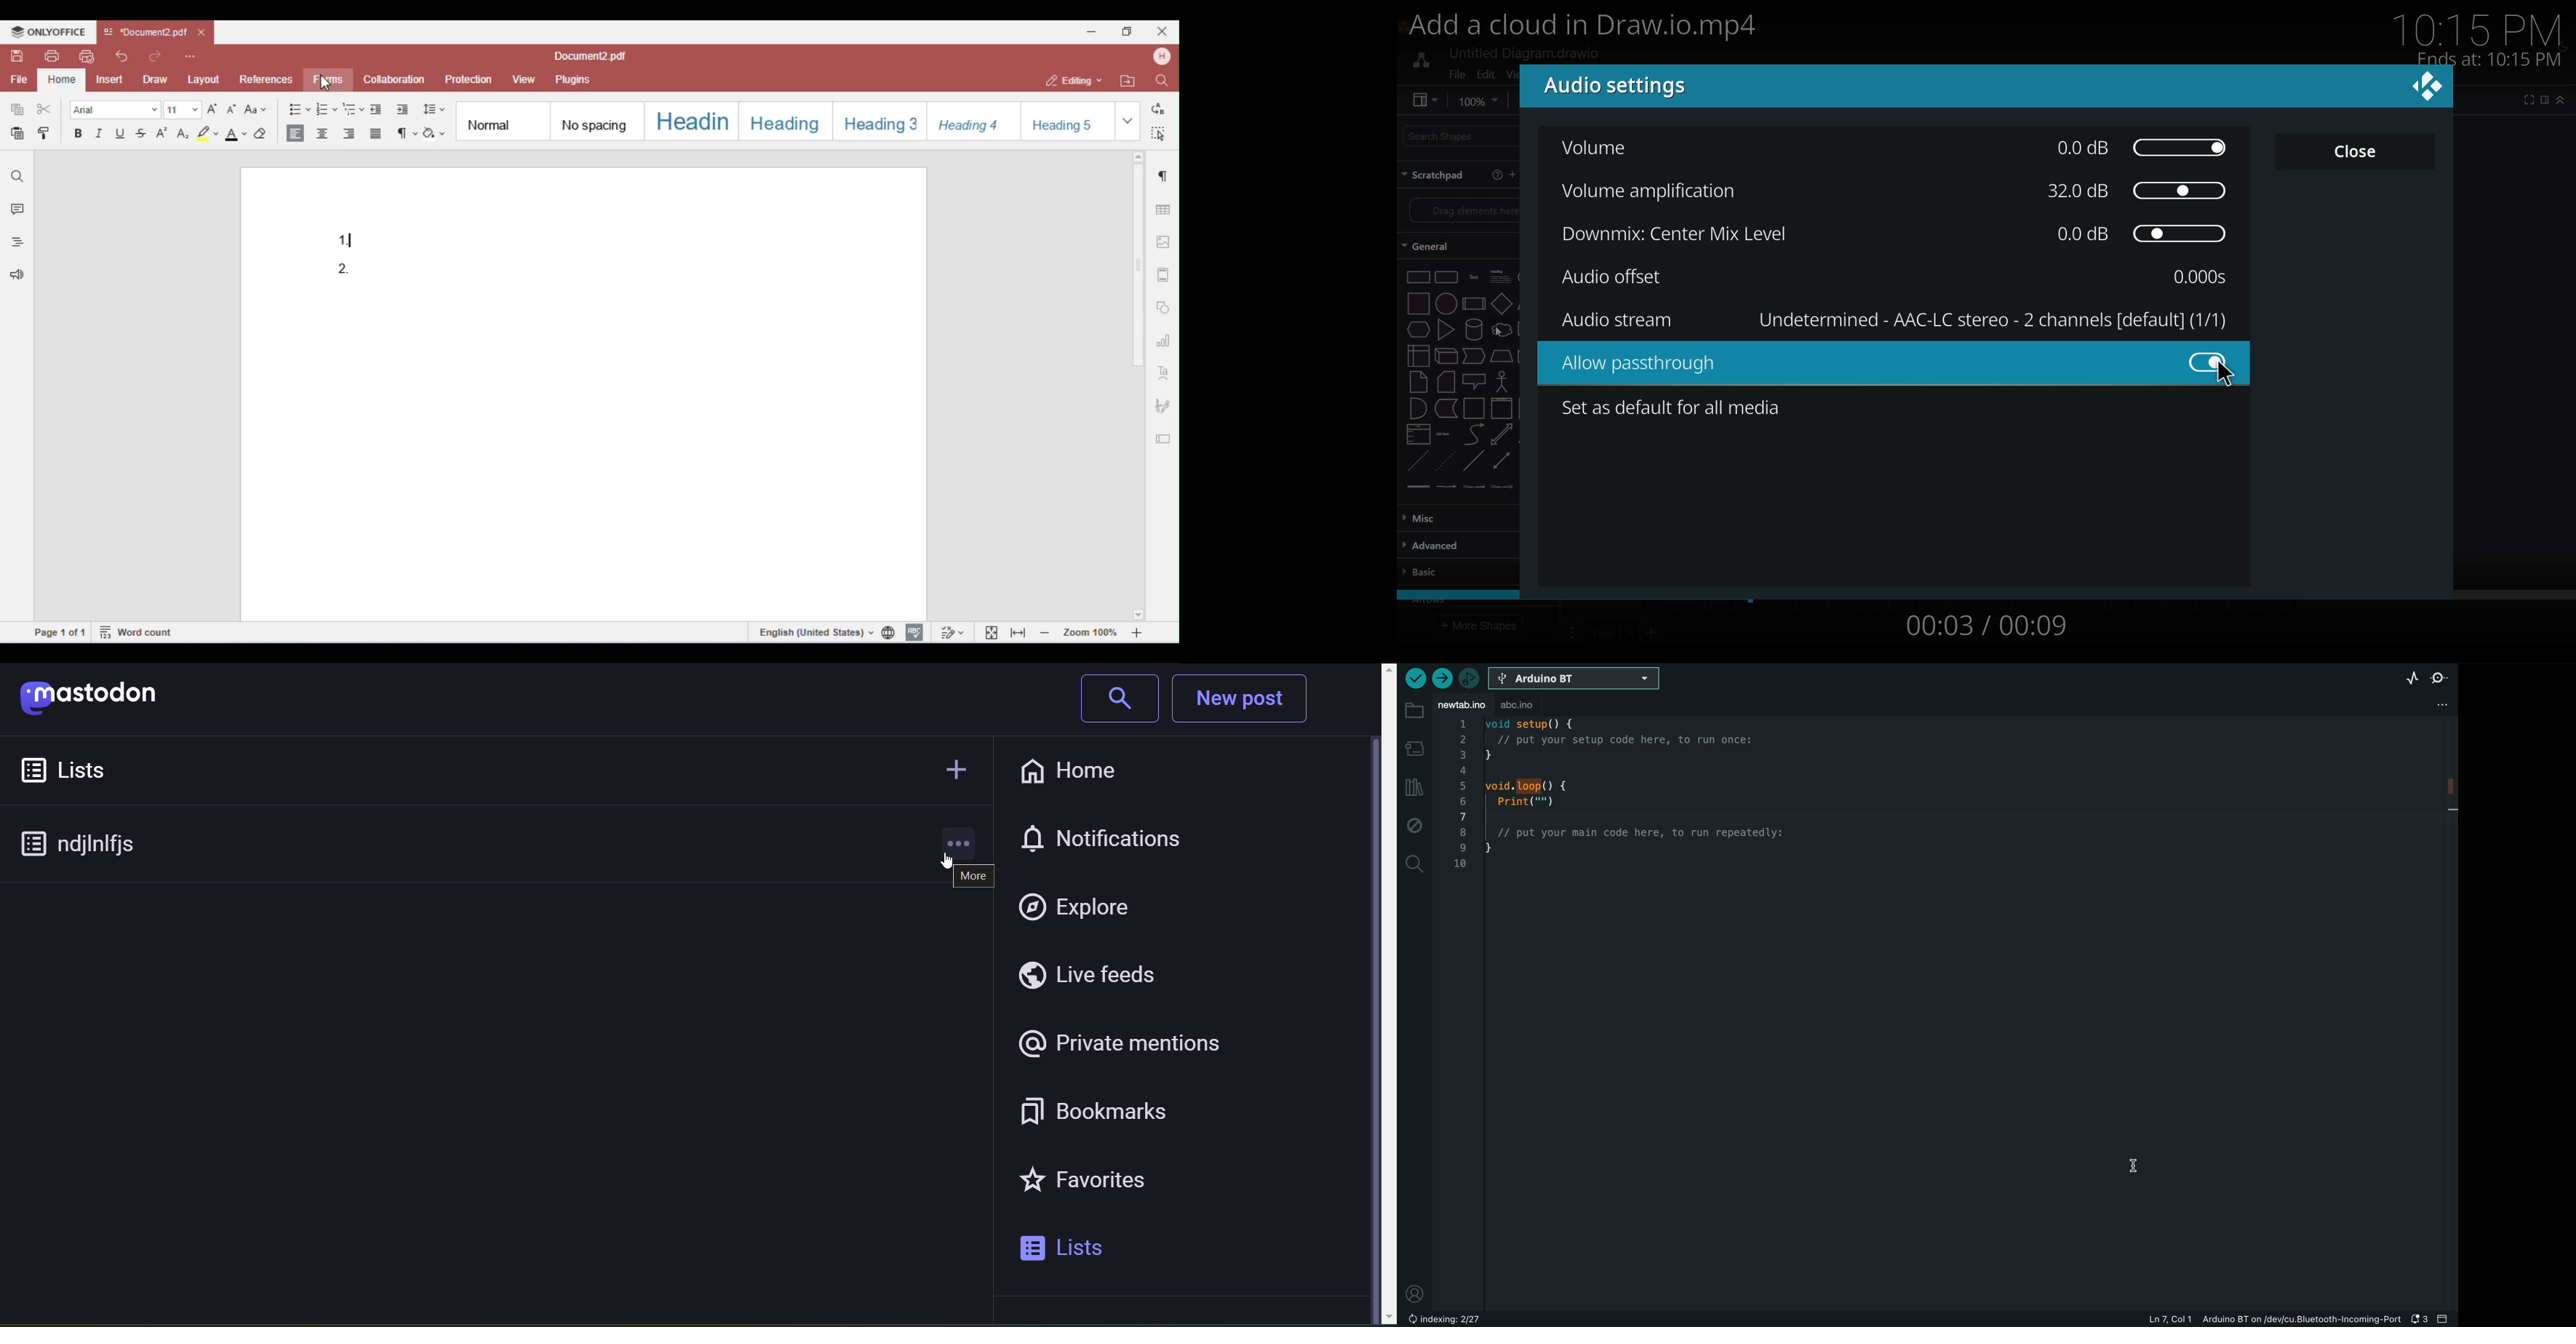  Describe the element at coordinates (1372, 1317) in the screenshot. I see `scroll down` at that location.